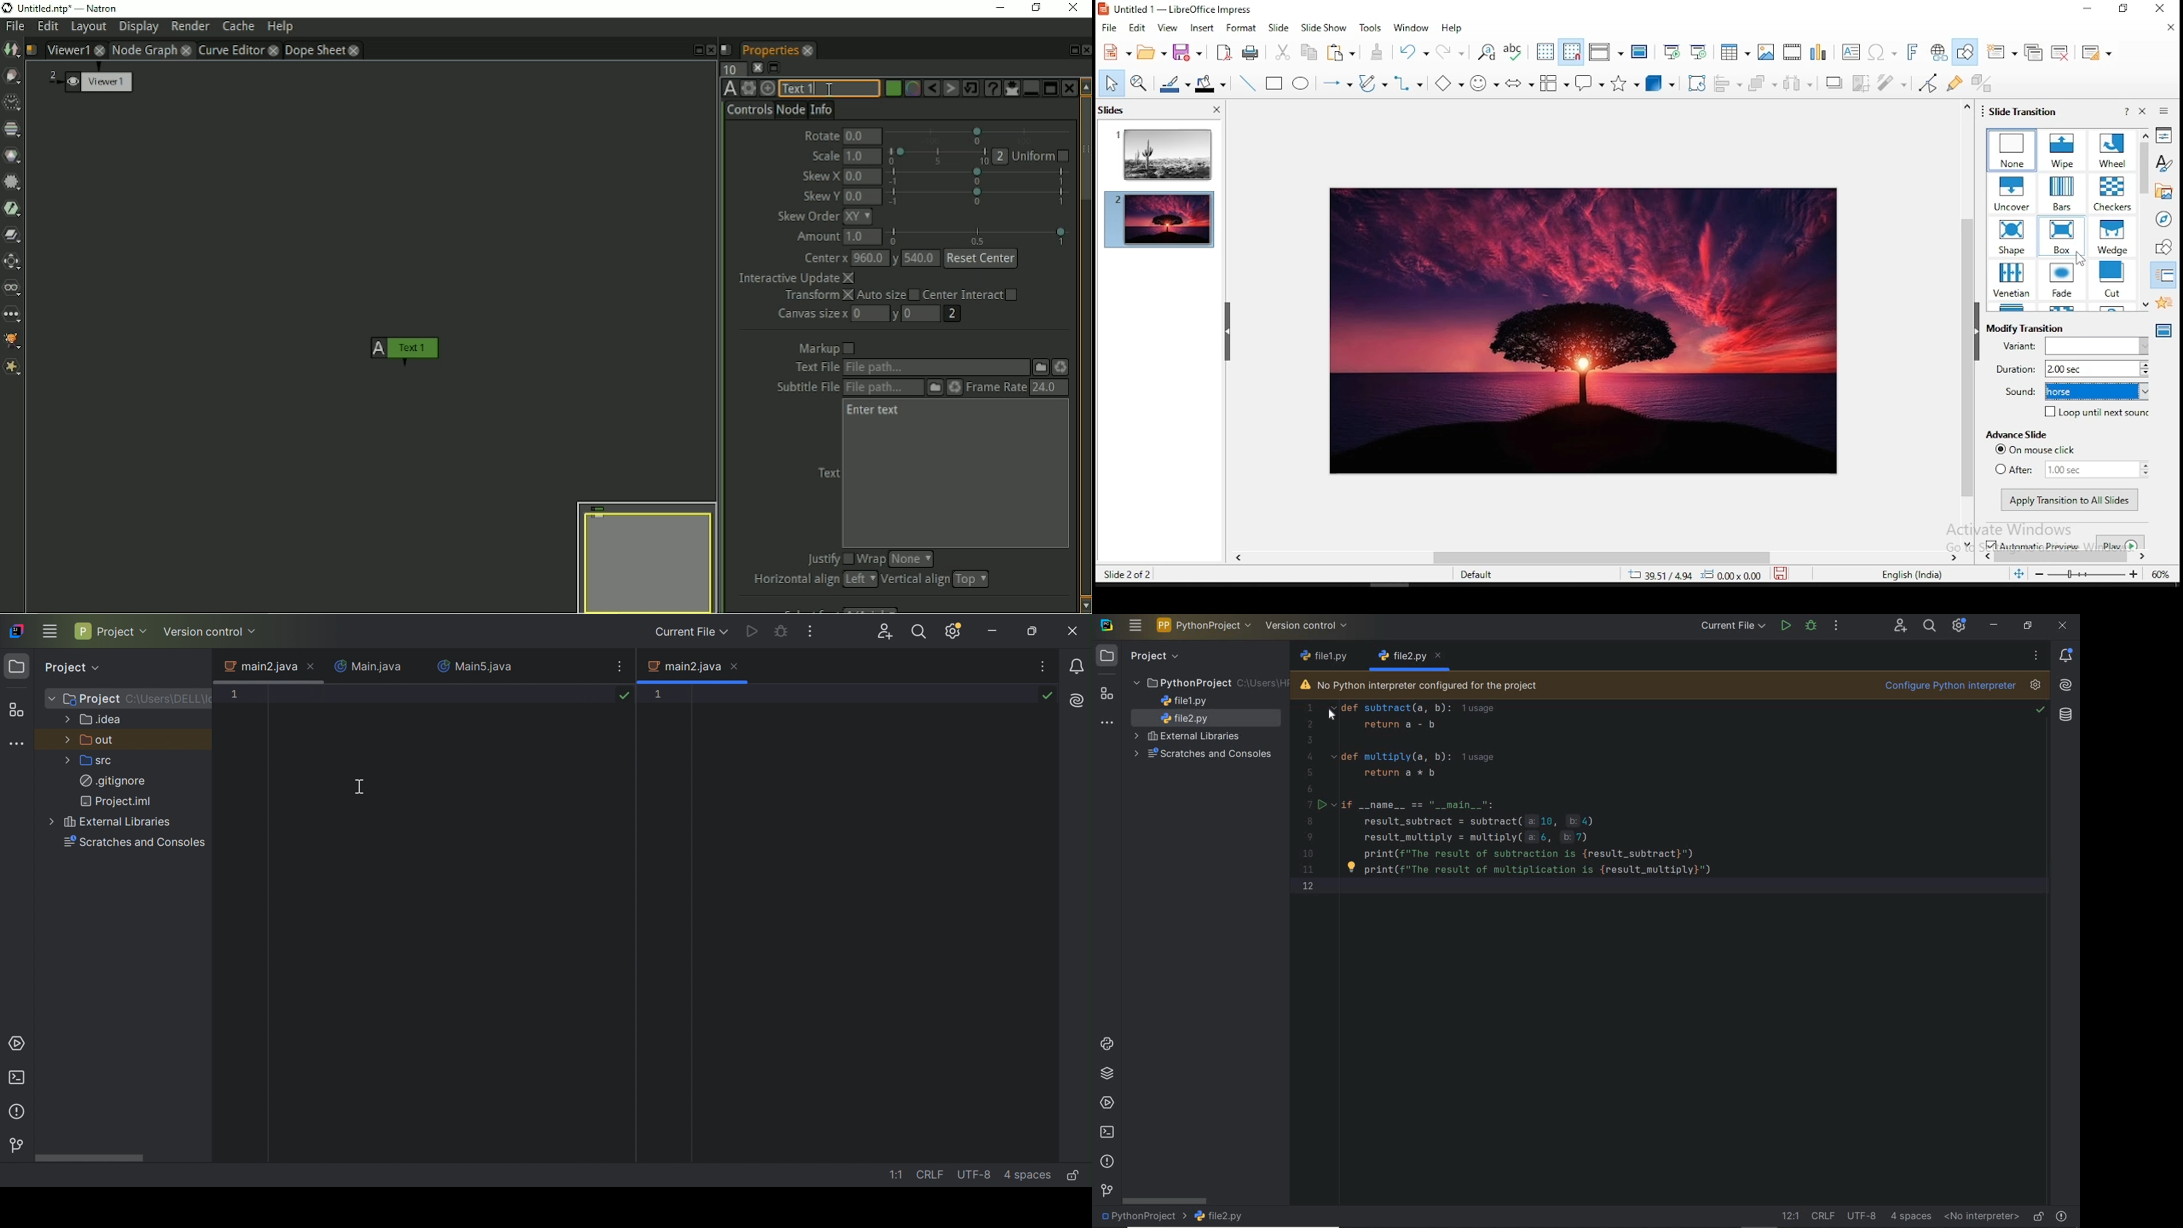  Describe the element at coordinates (16, 712) in the screenshot. I see `Structure` at that location.